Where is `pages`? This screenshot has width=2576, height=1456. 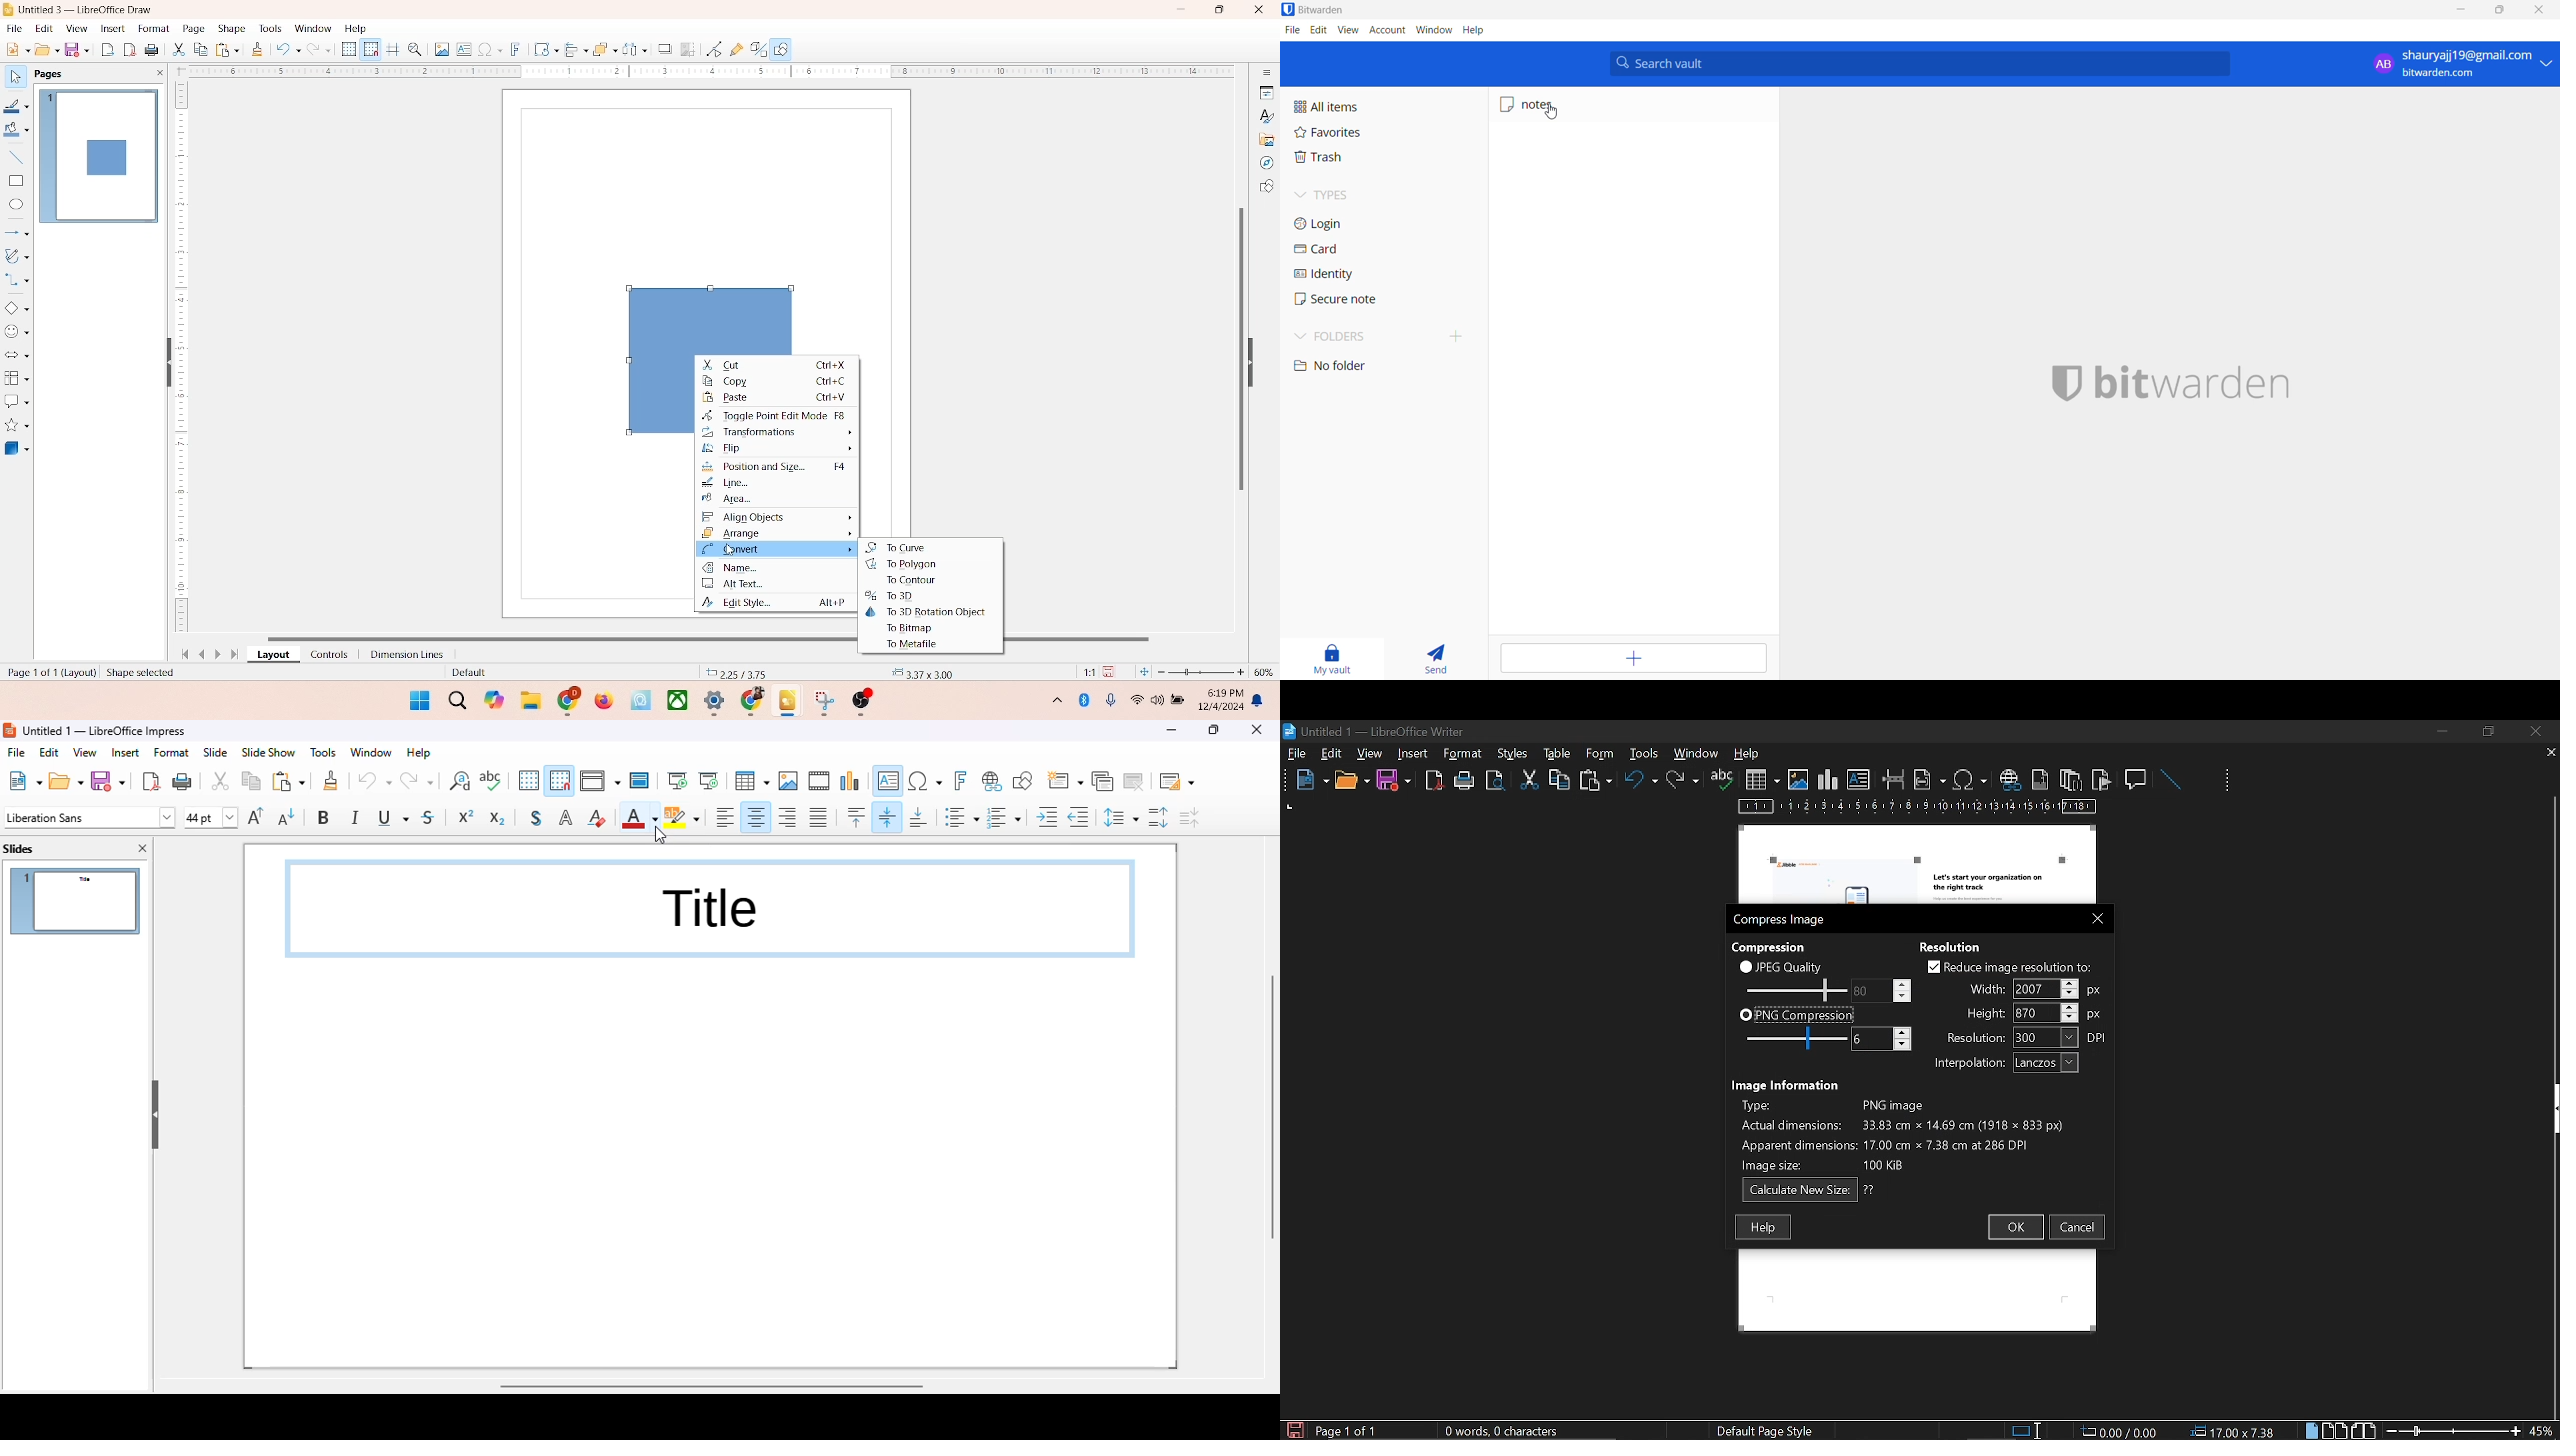
pages is located at coordinates (47, 72).